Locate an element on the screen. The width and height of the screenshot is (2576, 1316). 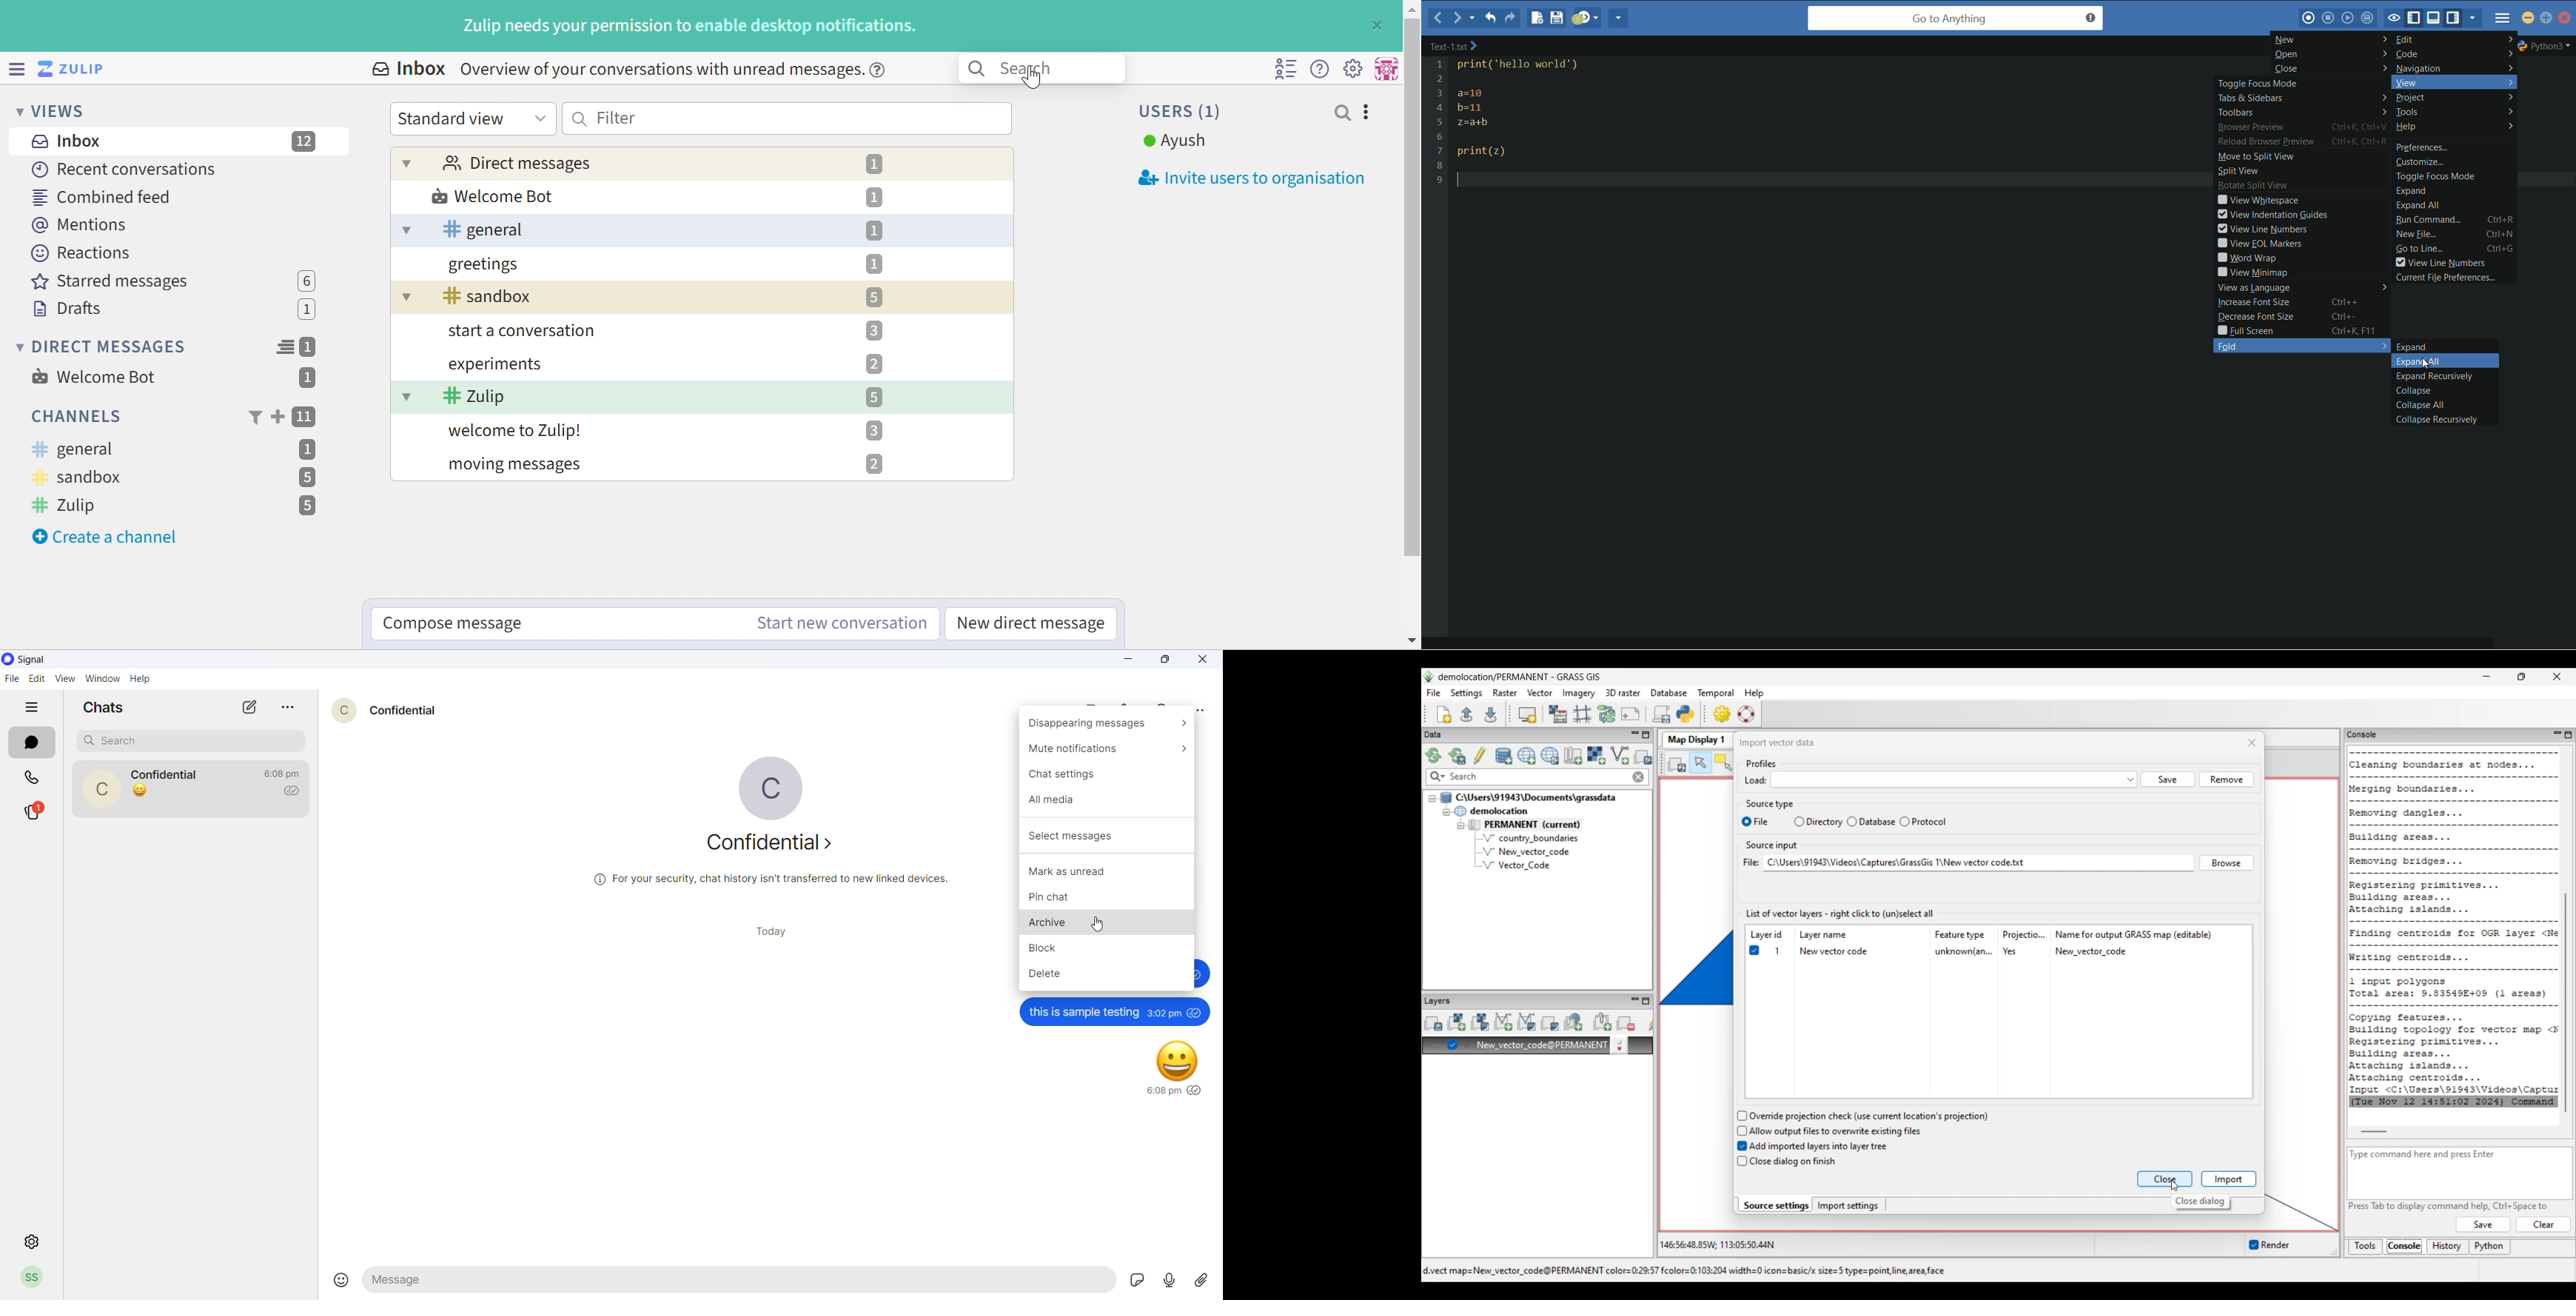
2 is located at coordinates (874, 464).